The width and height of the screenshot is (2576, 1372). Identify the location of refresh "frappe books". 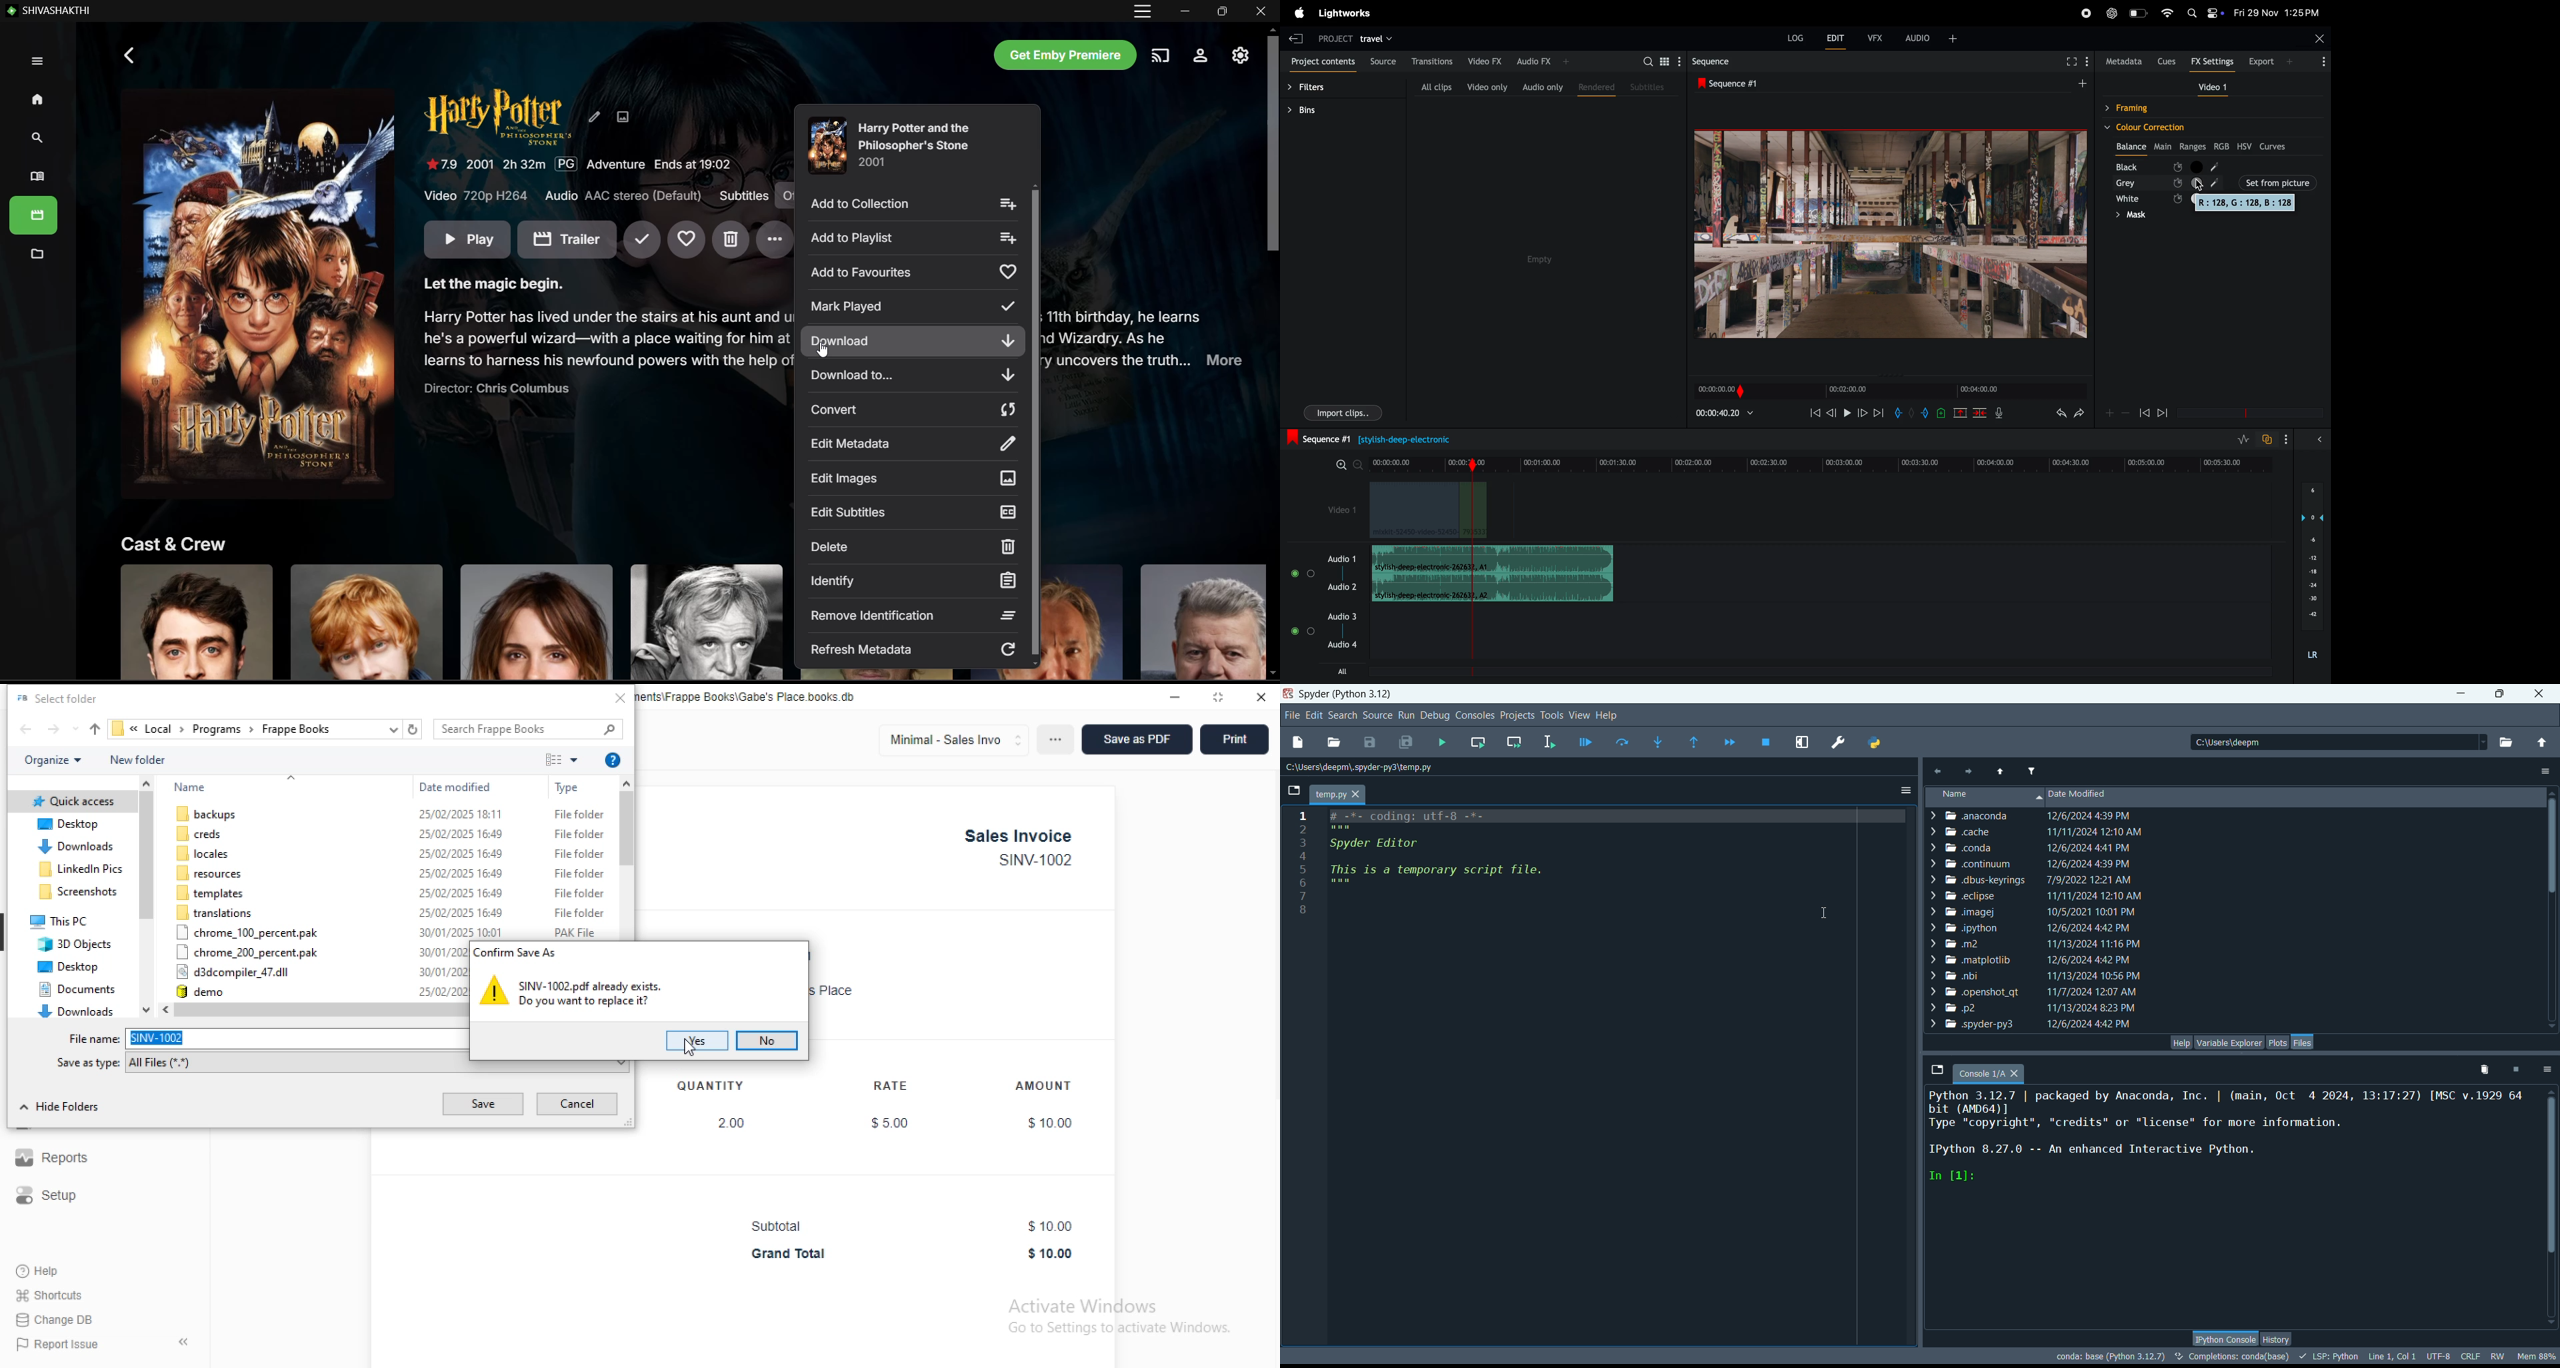
(413, 729).